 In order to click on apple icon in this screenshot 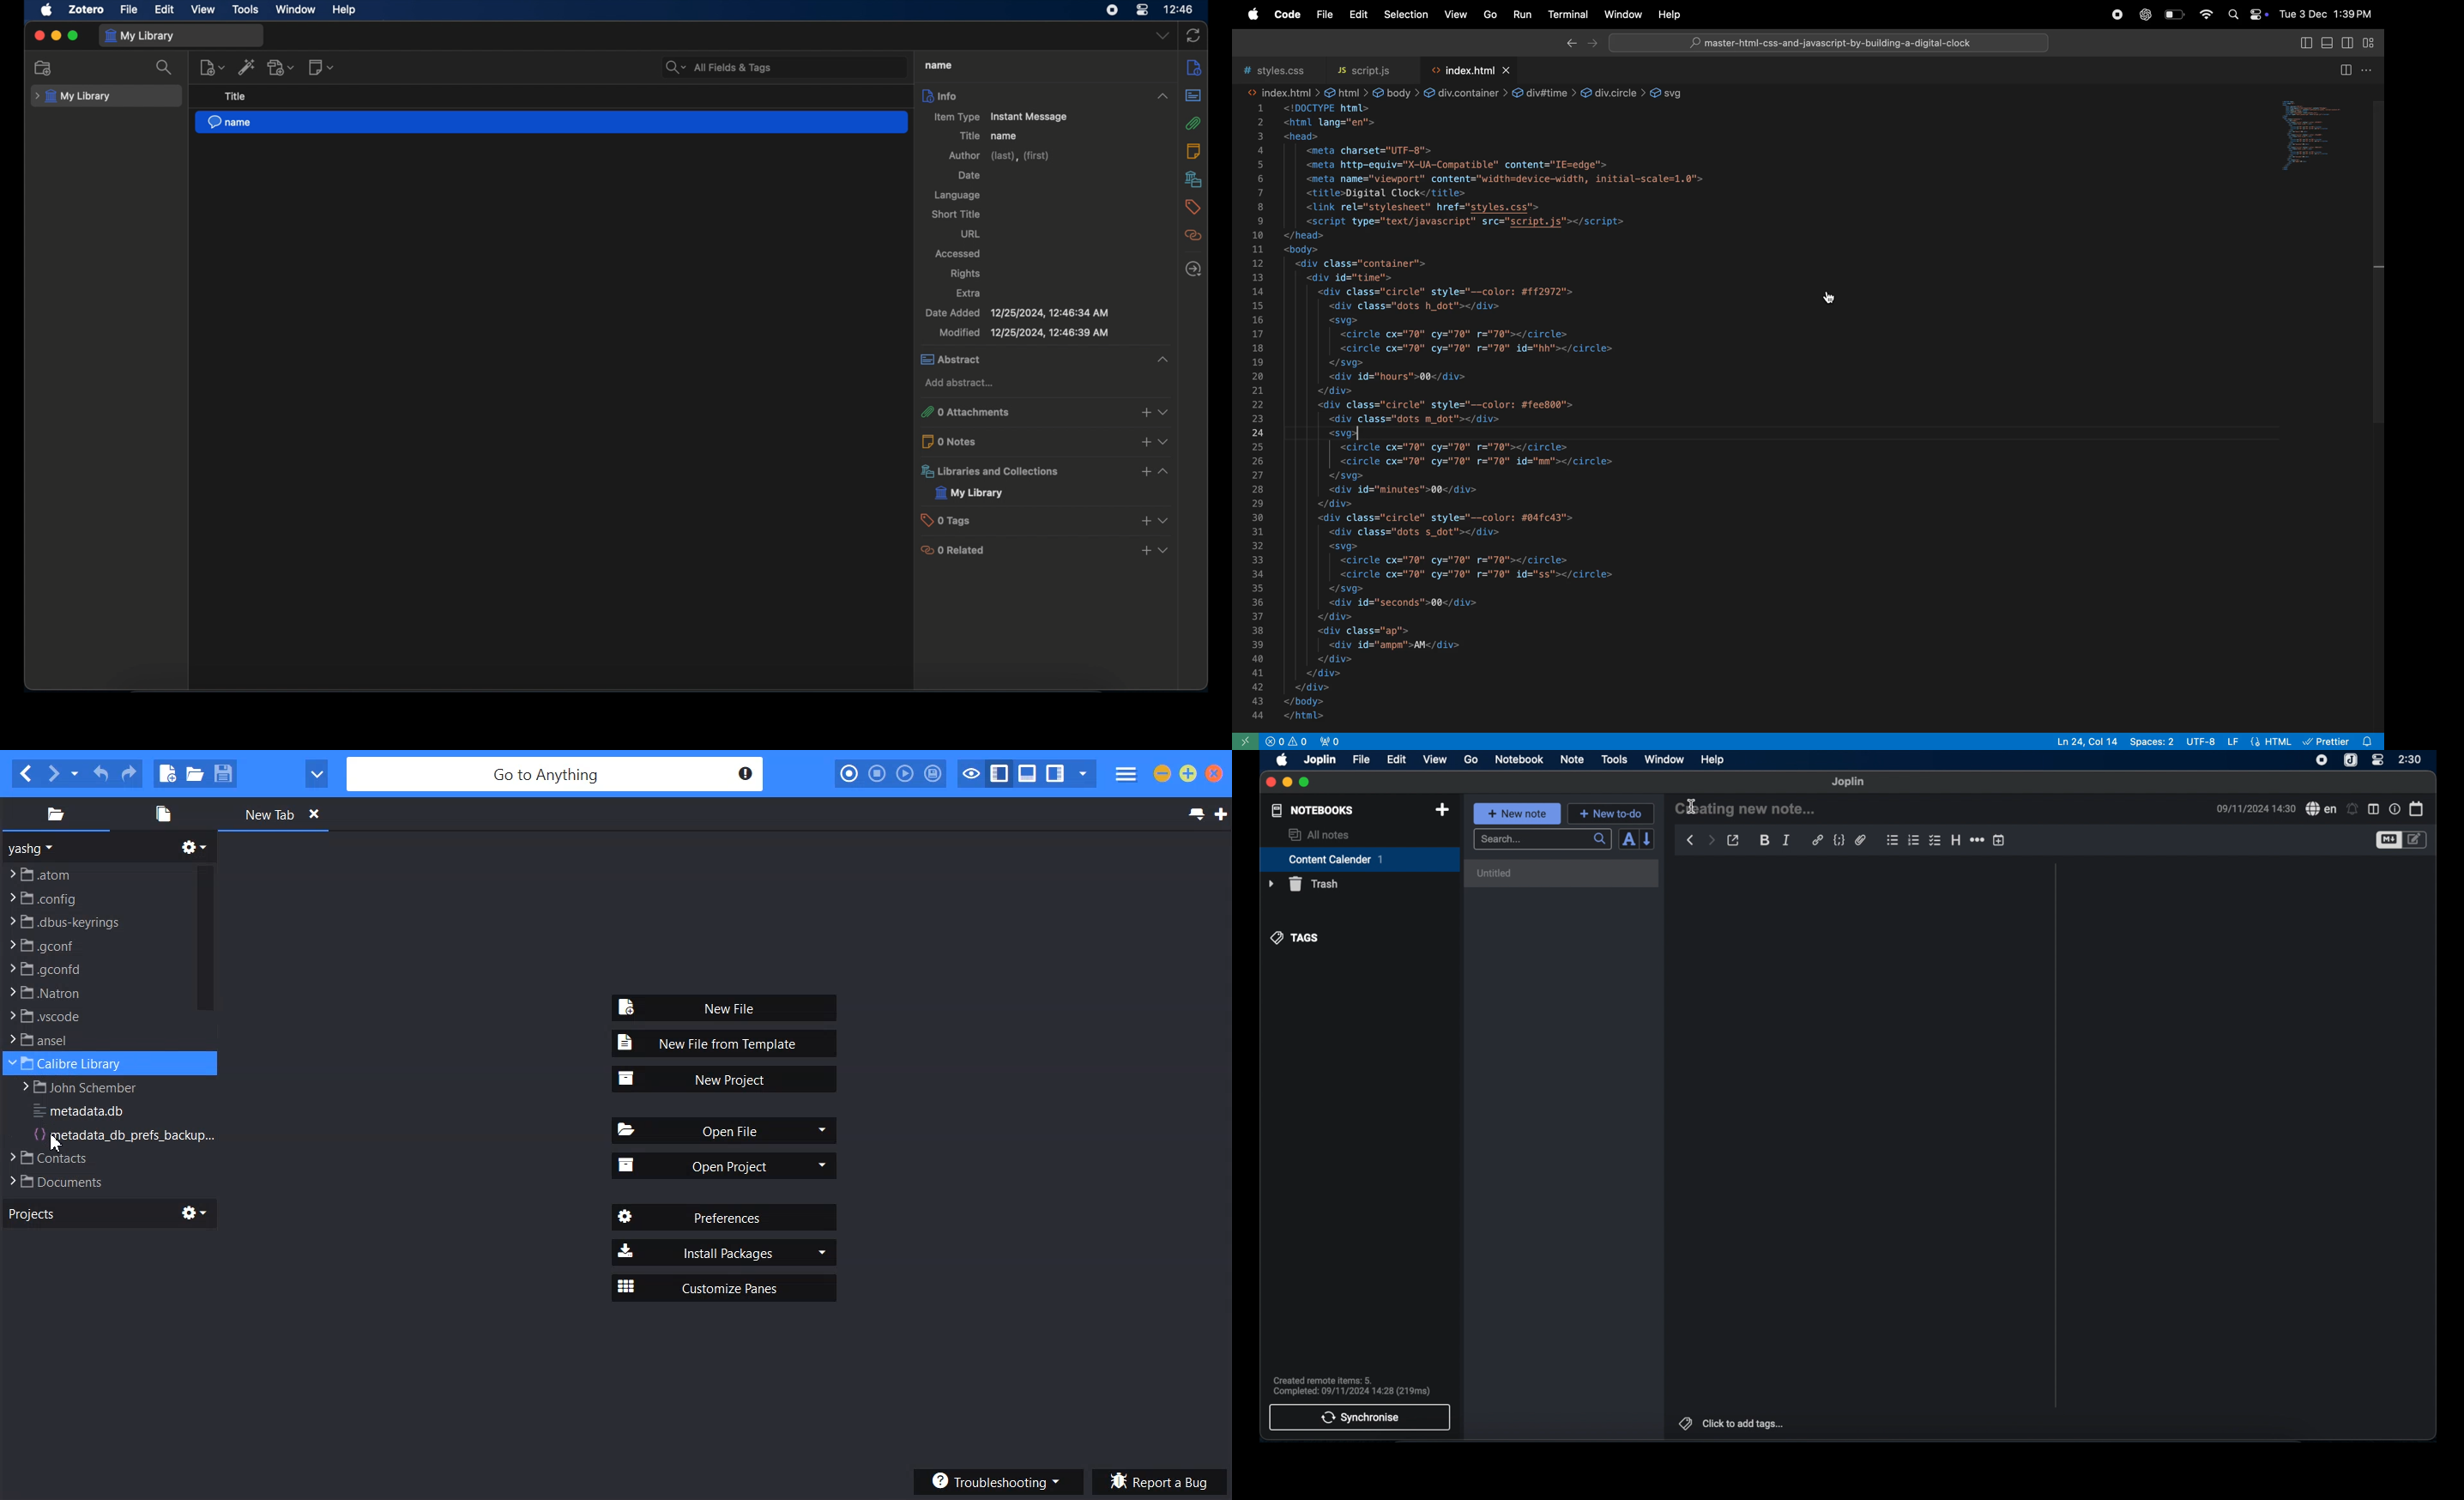, I will do `click(1283, 760)`.